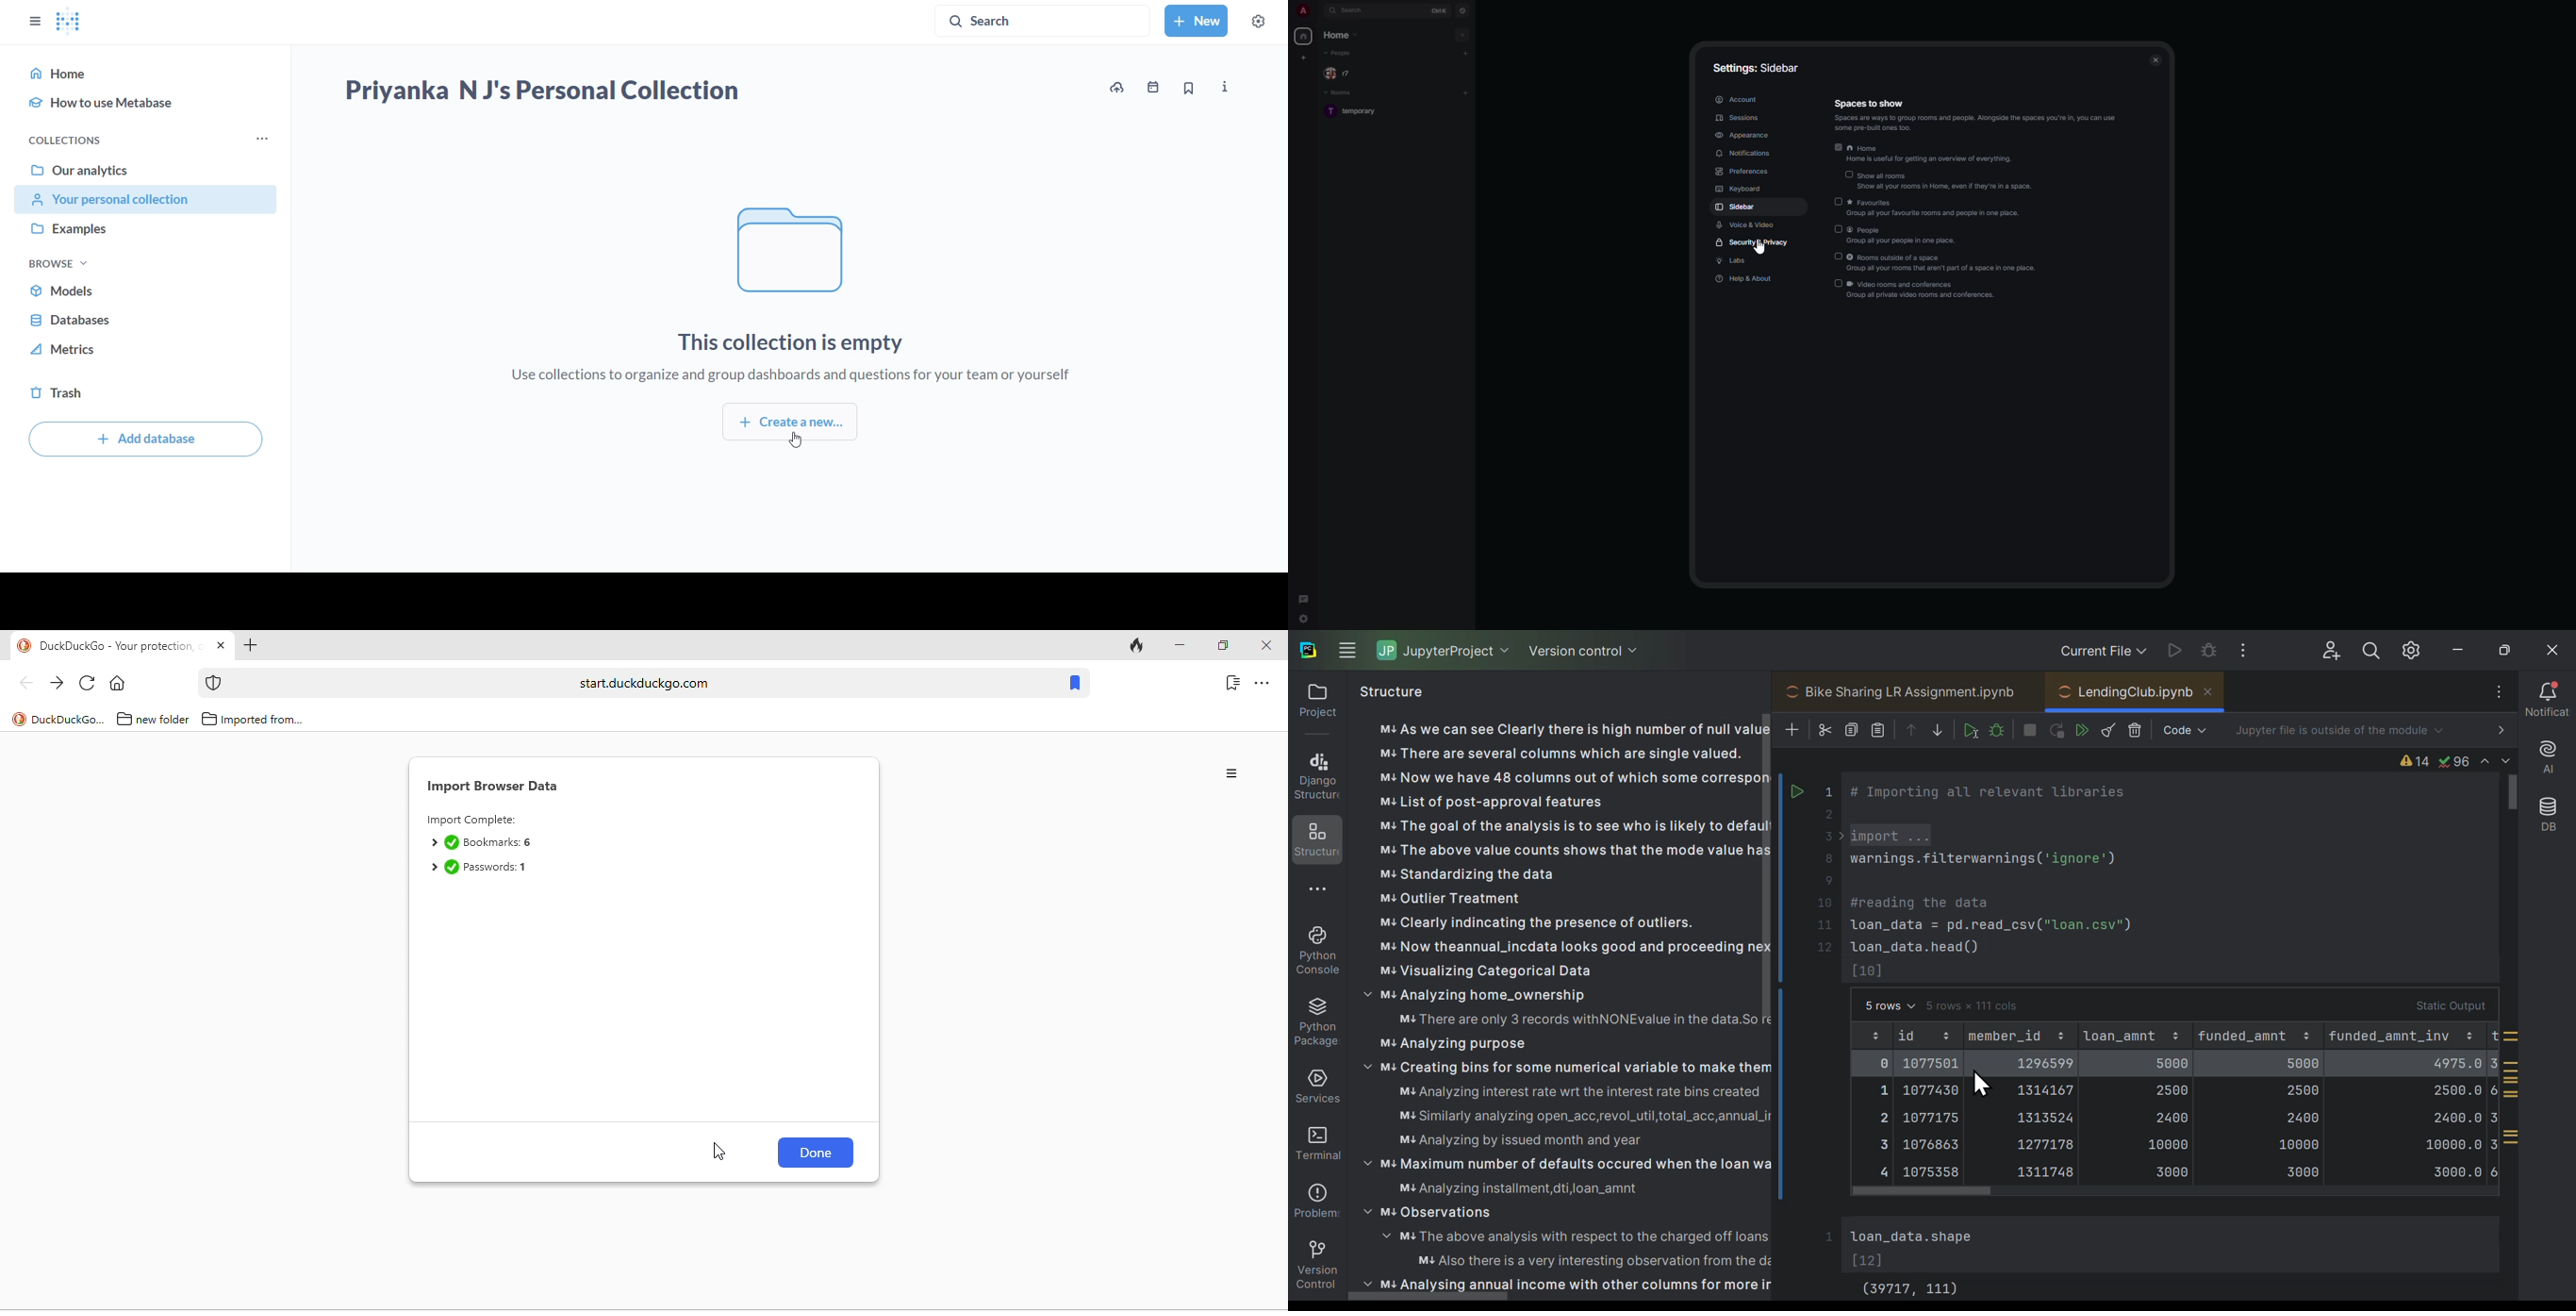  What do you see at coordinates (1302, 621) in the screenshot?
I see `quick settings` at bounding box center [1302, 621].